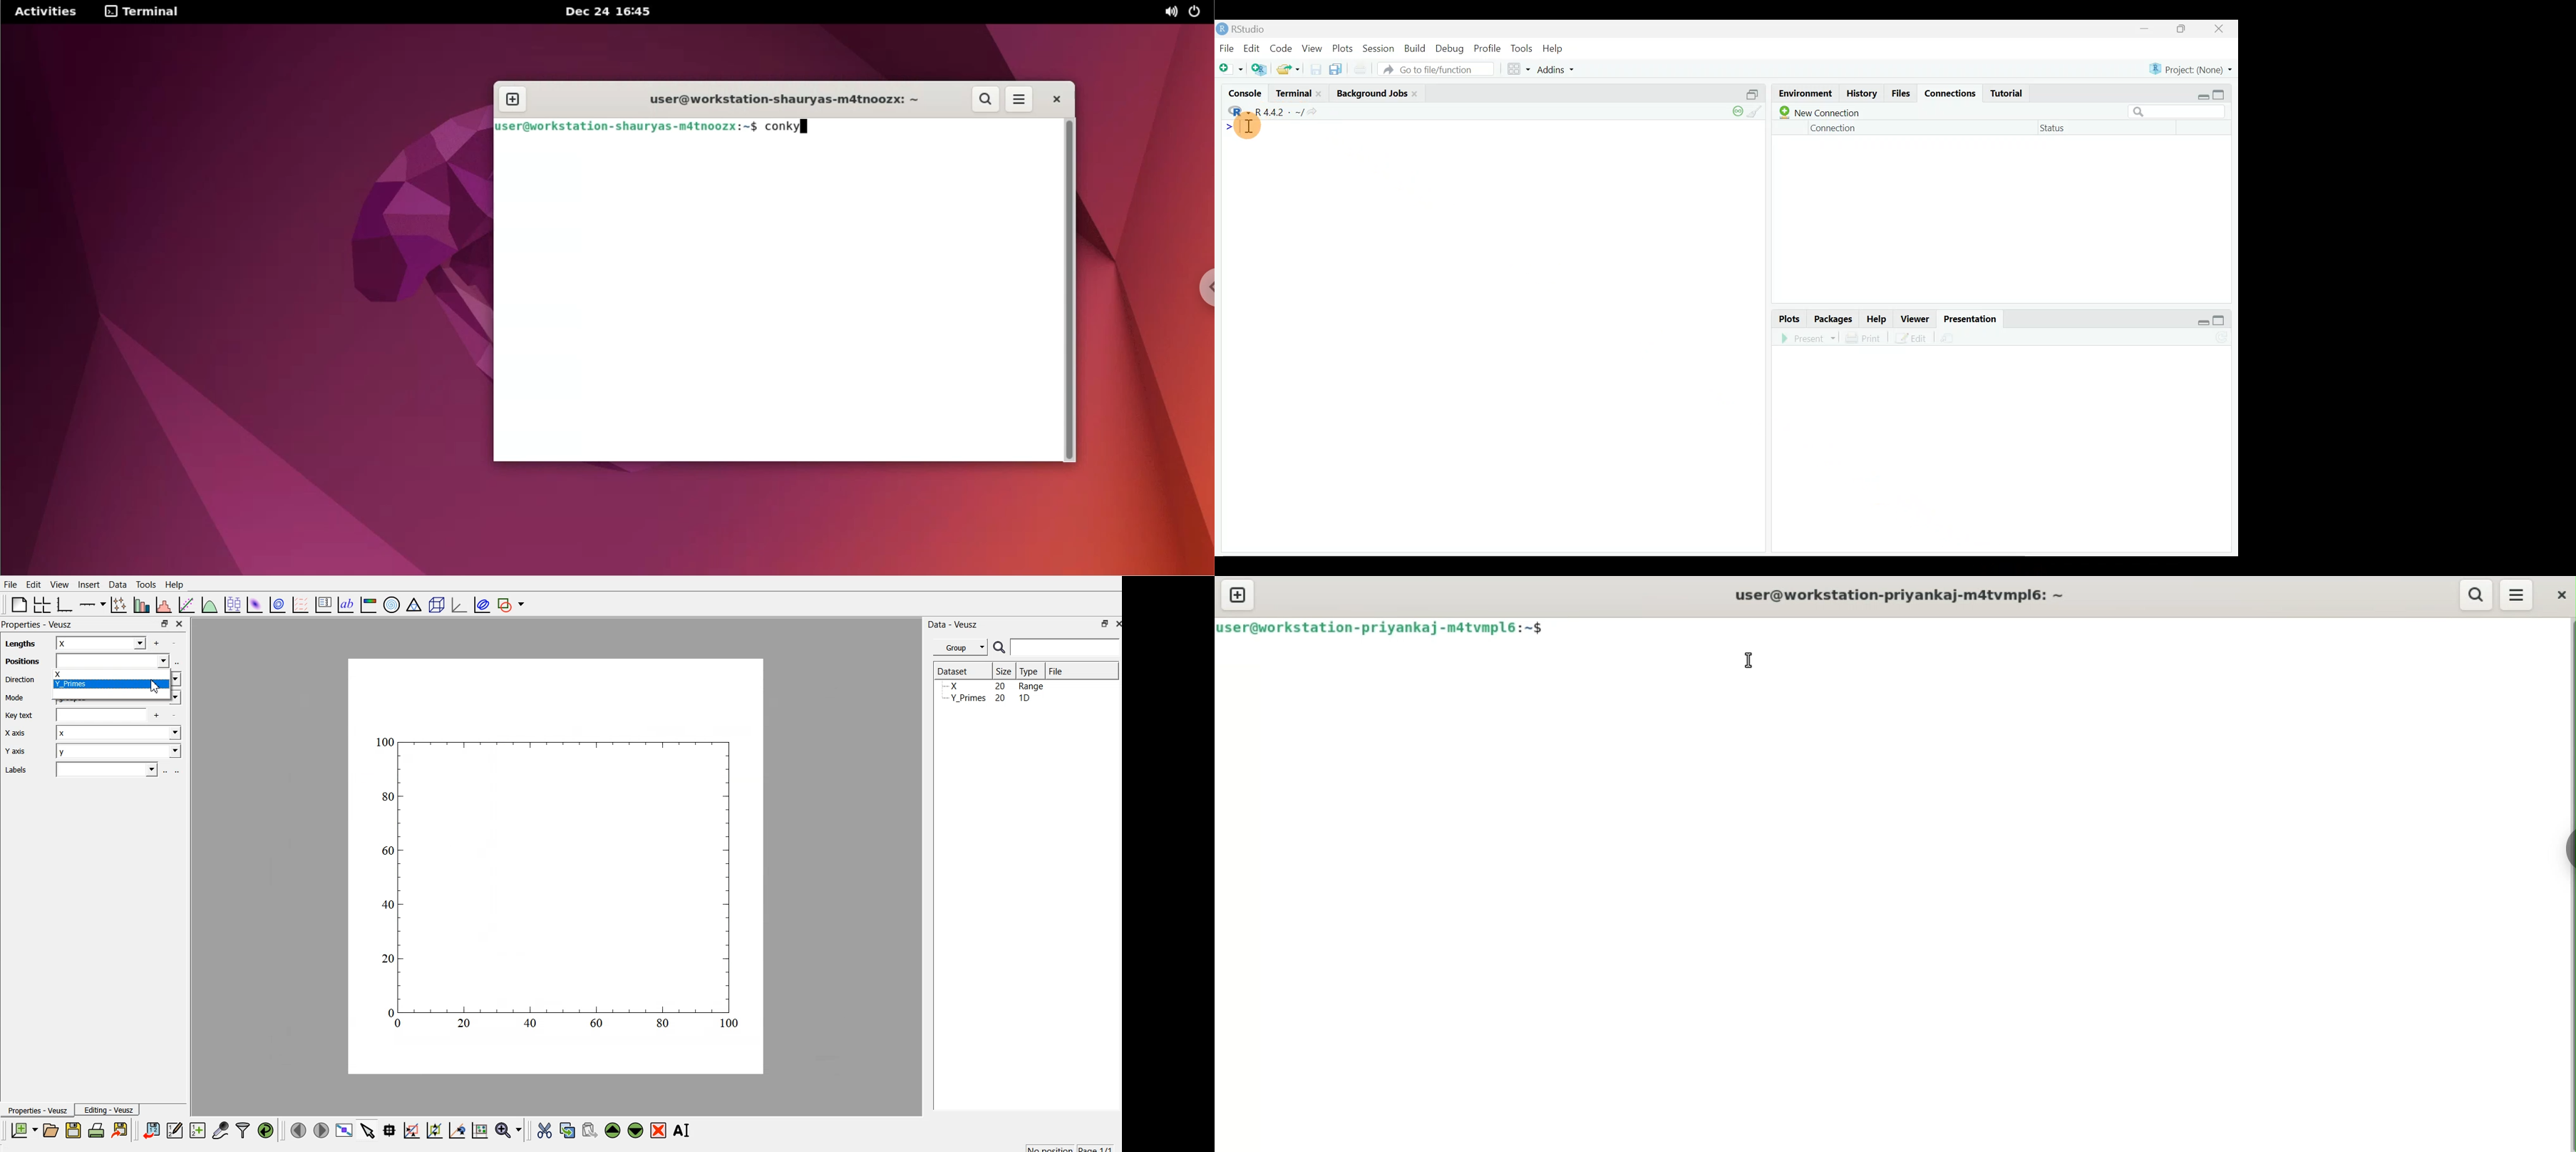 Image resolution: width=2576 pixels, height=1176 pixels. I want to click on editor, so click(175, 1130).